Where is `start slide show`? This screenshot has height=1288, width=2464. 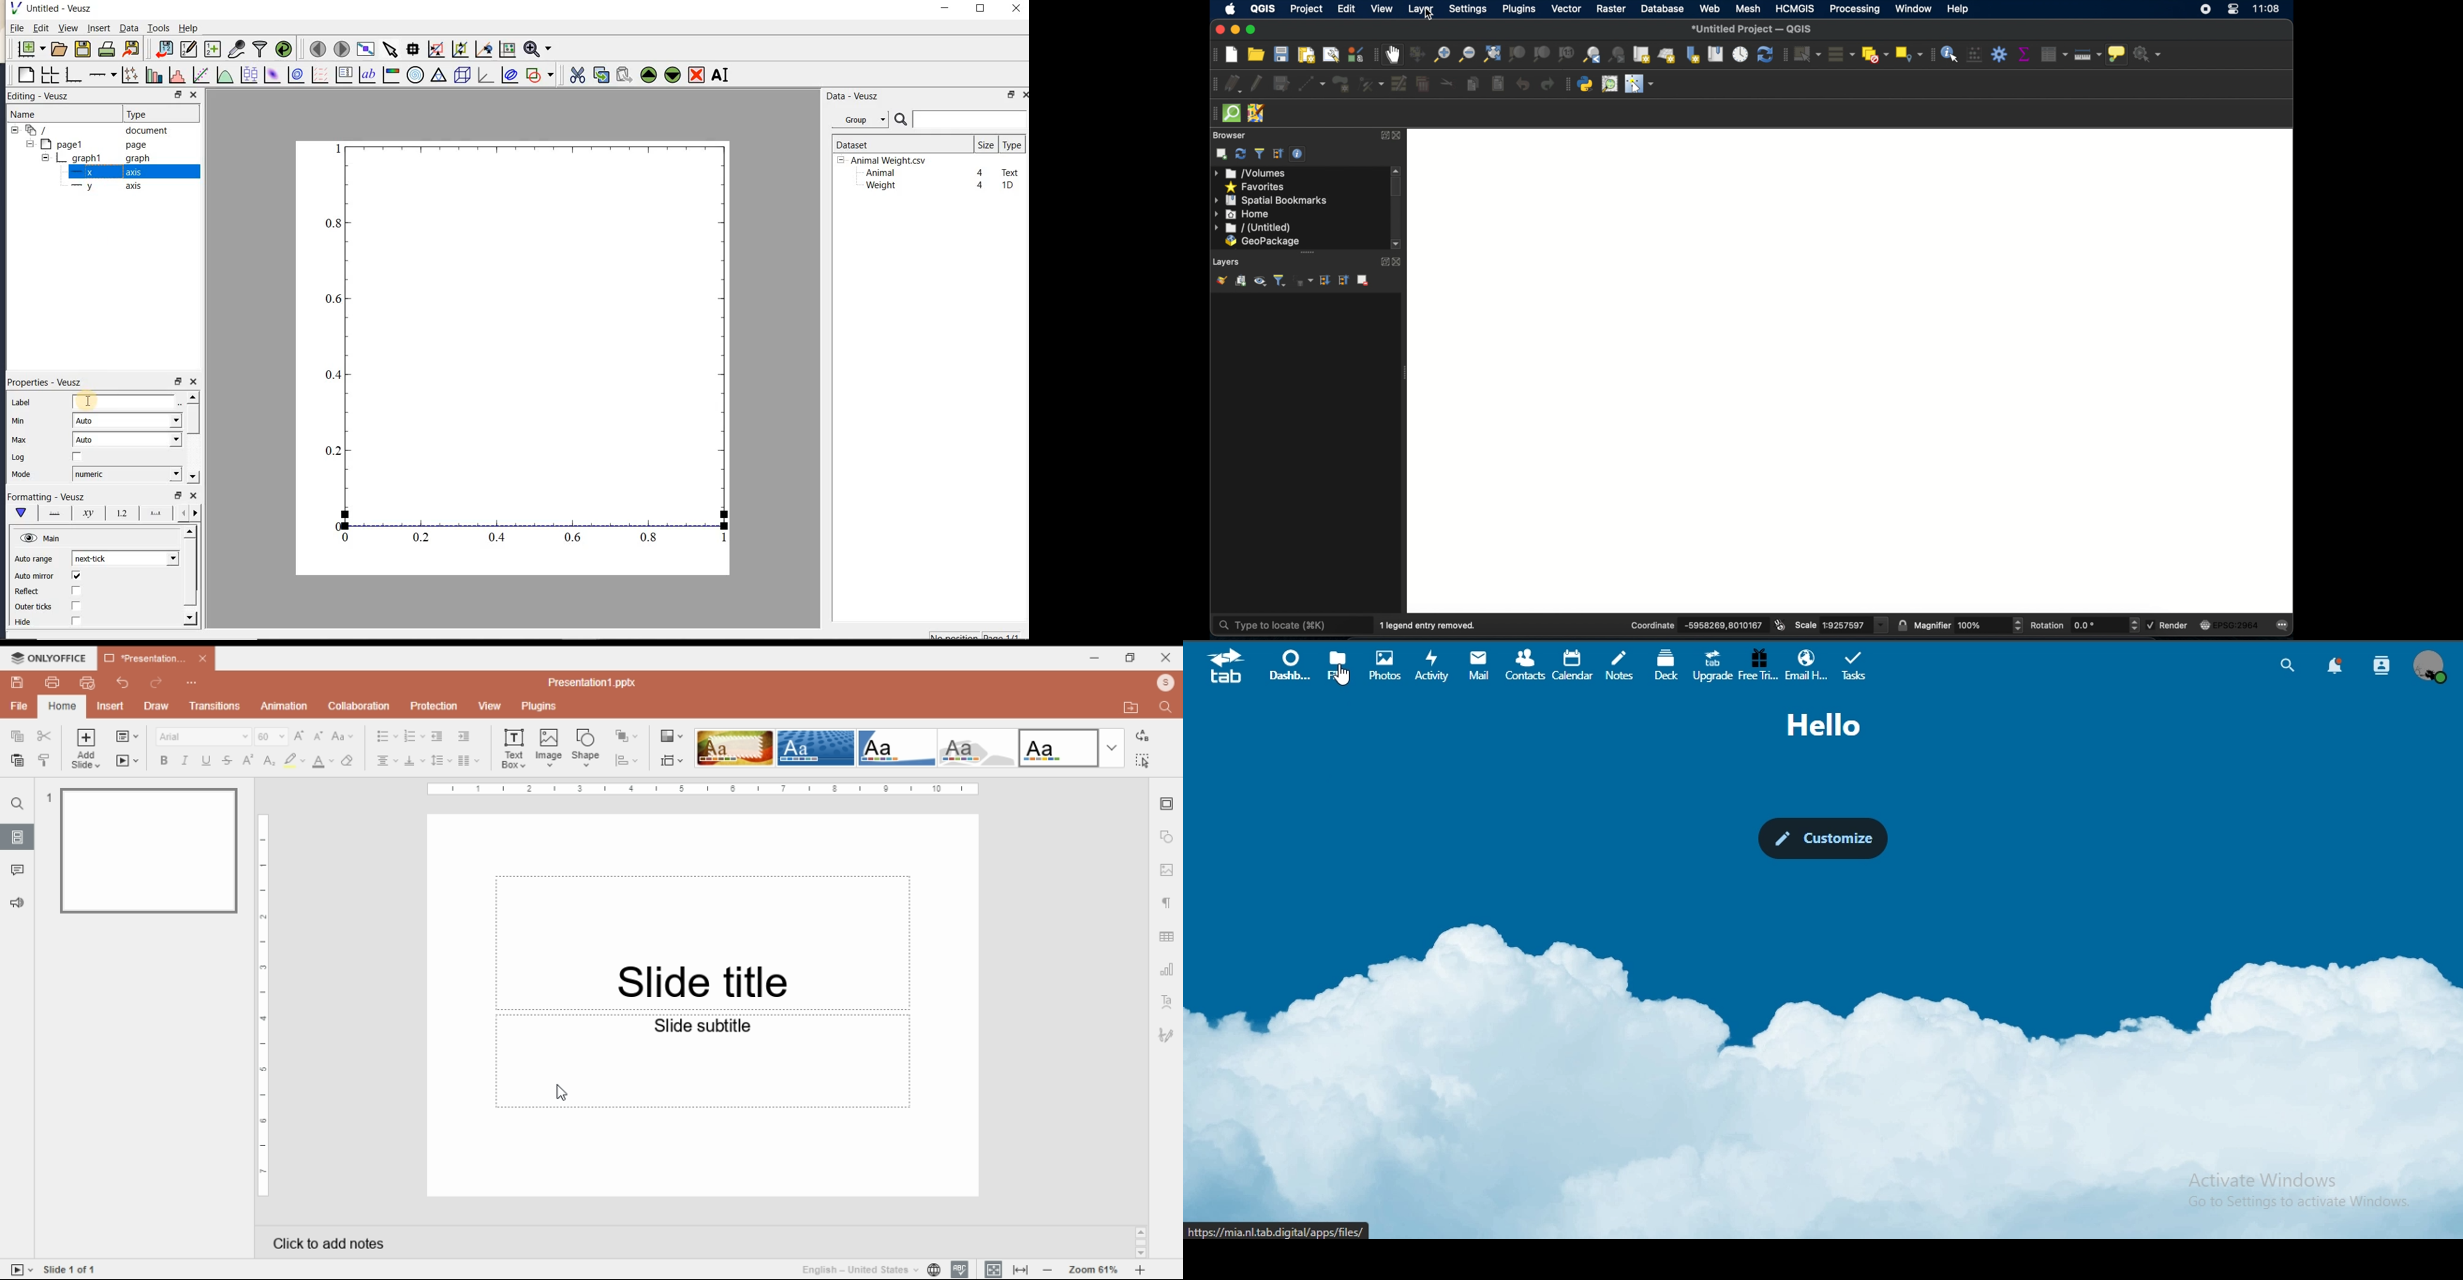
start slide show is located at coordinates (22, 1270).